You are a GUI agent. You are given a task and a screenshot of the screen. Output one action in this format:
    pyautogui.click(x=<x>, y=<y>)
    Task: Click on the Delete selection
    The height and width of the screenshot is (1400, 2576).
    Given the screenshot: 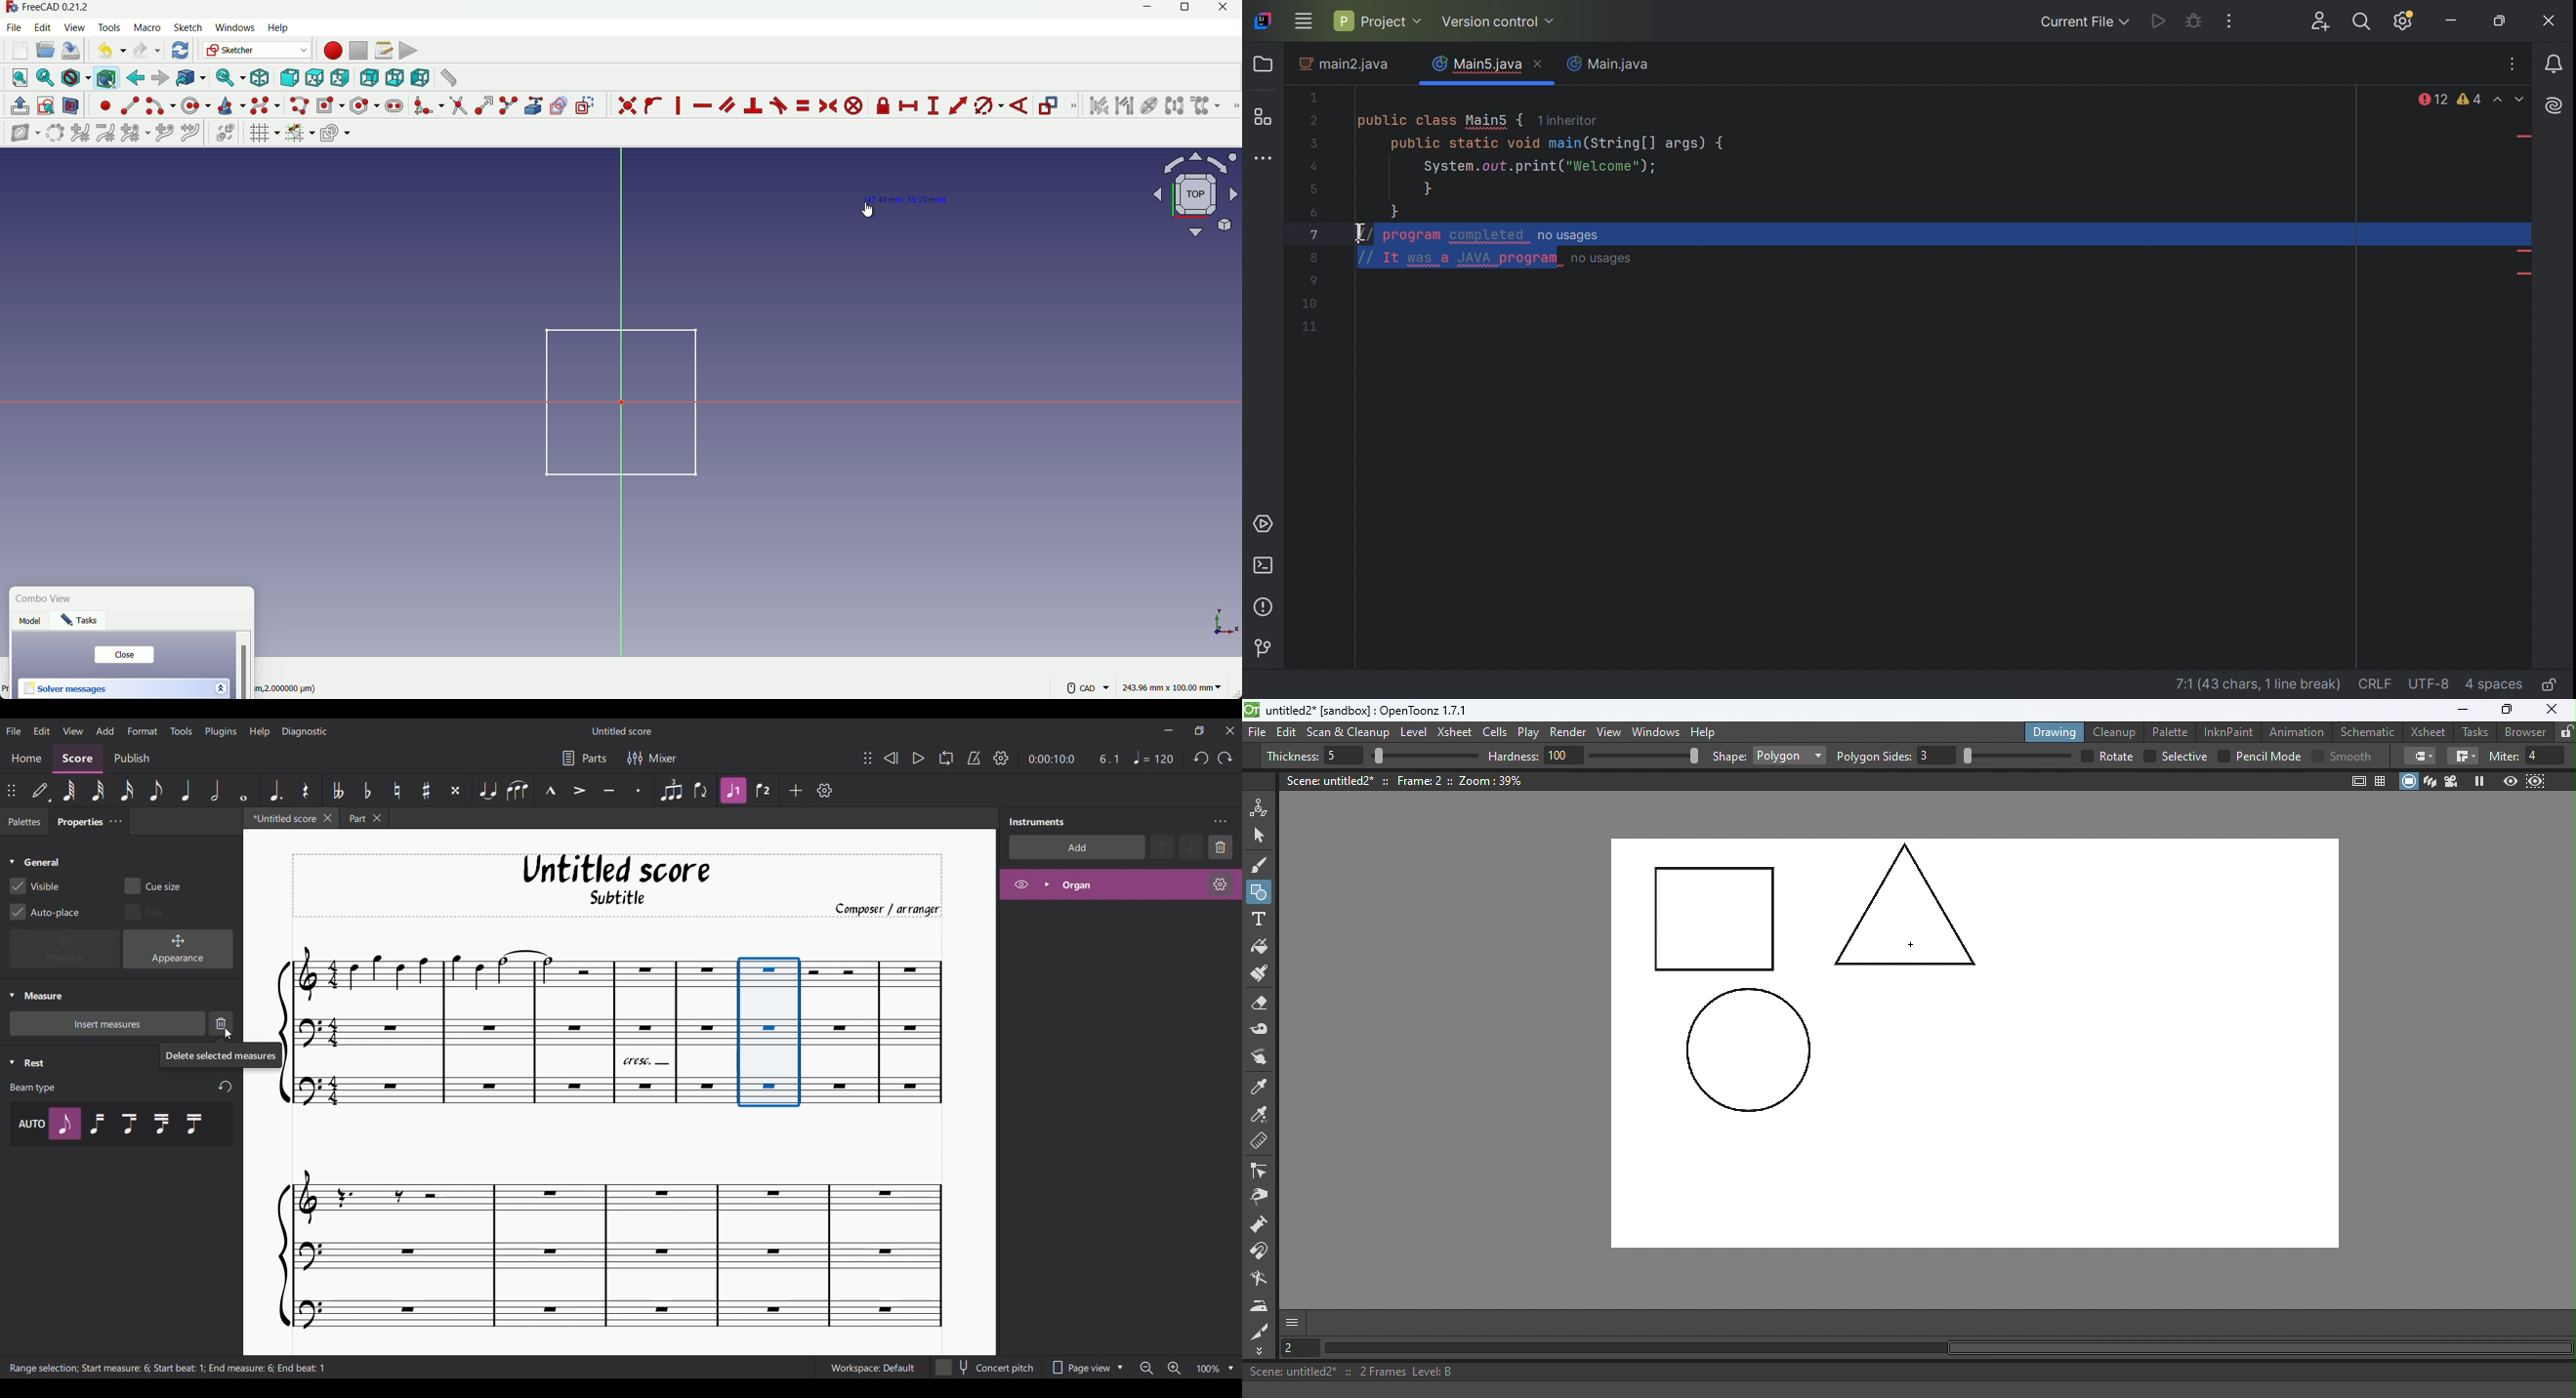 What is the action you would take?
    pyautogui.click(x=1221, y=847)
    